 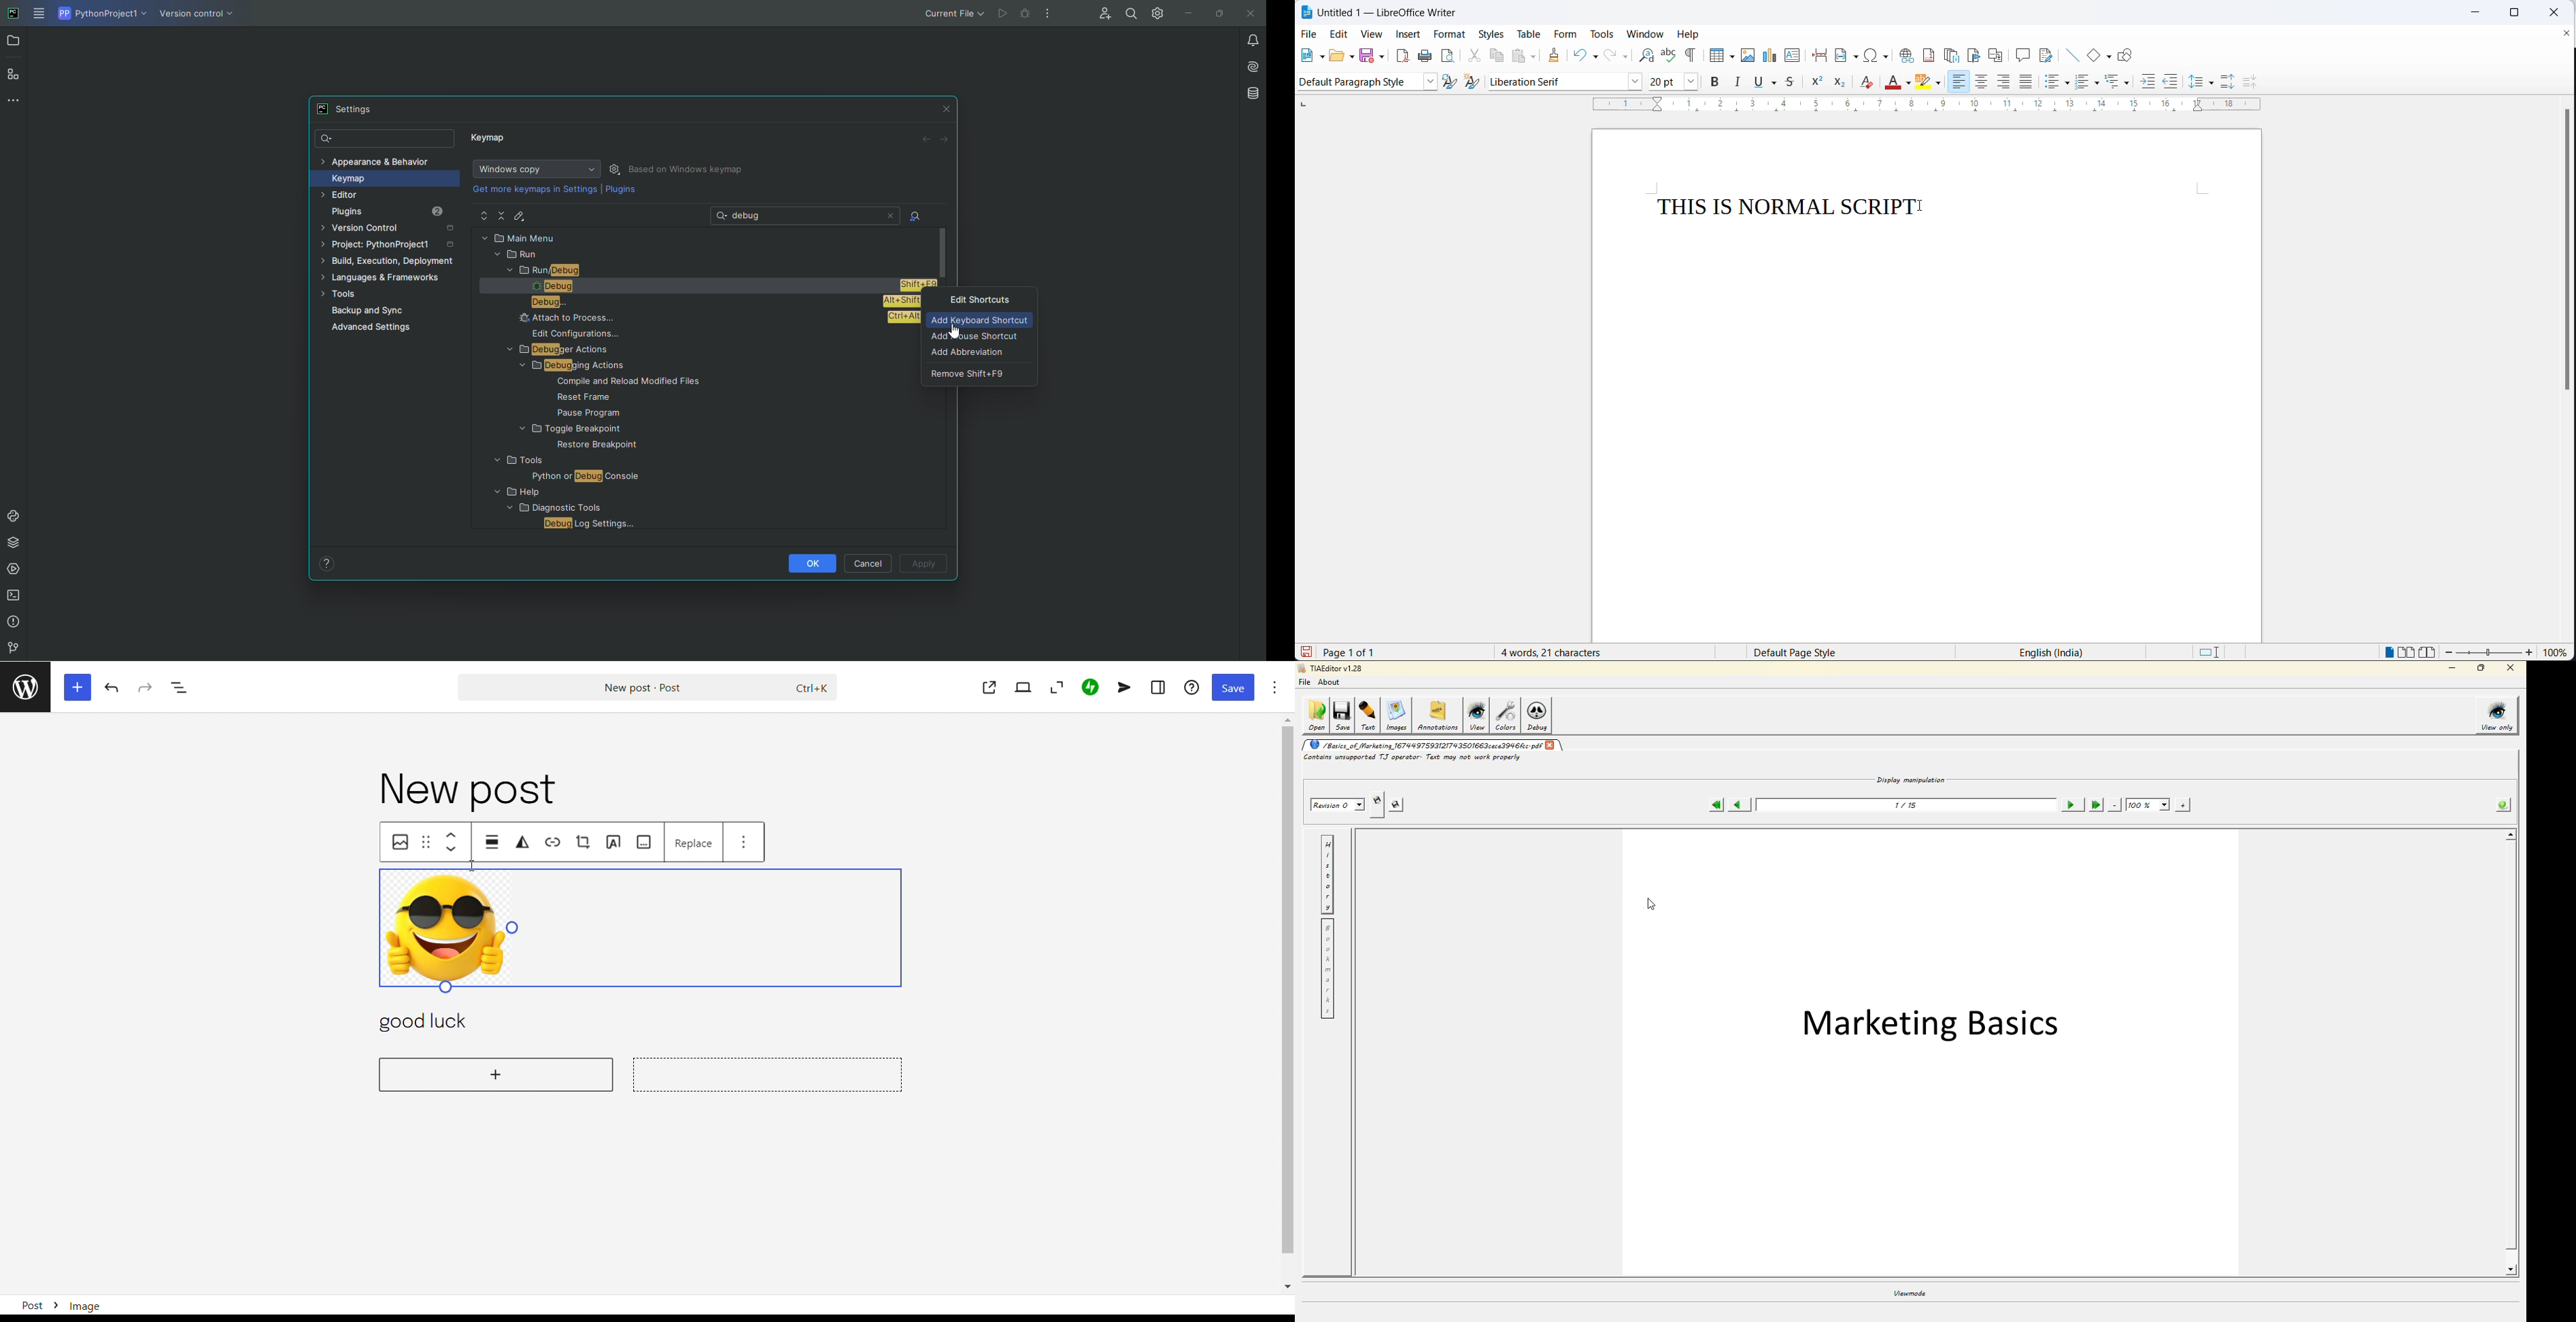 I want to click on paste options, so click(x=1537, y=55).